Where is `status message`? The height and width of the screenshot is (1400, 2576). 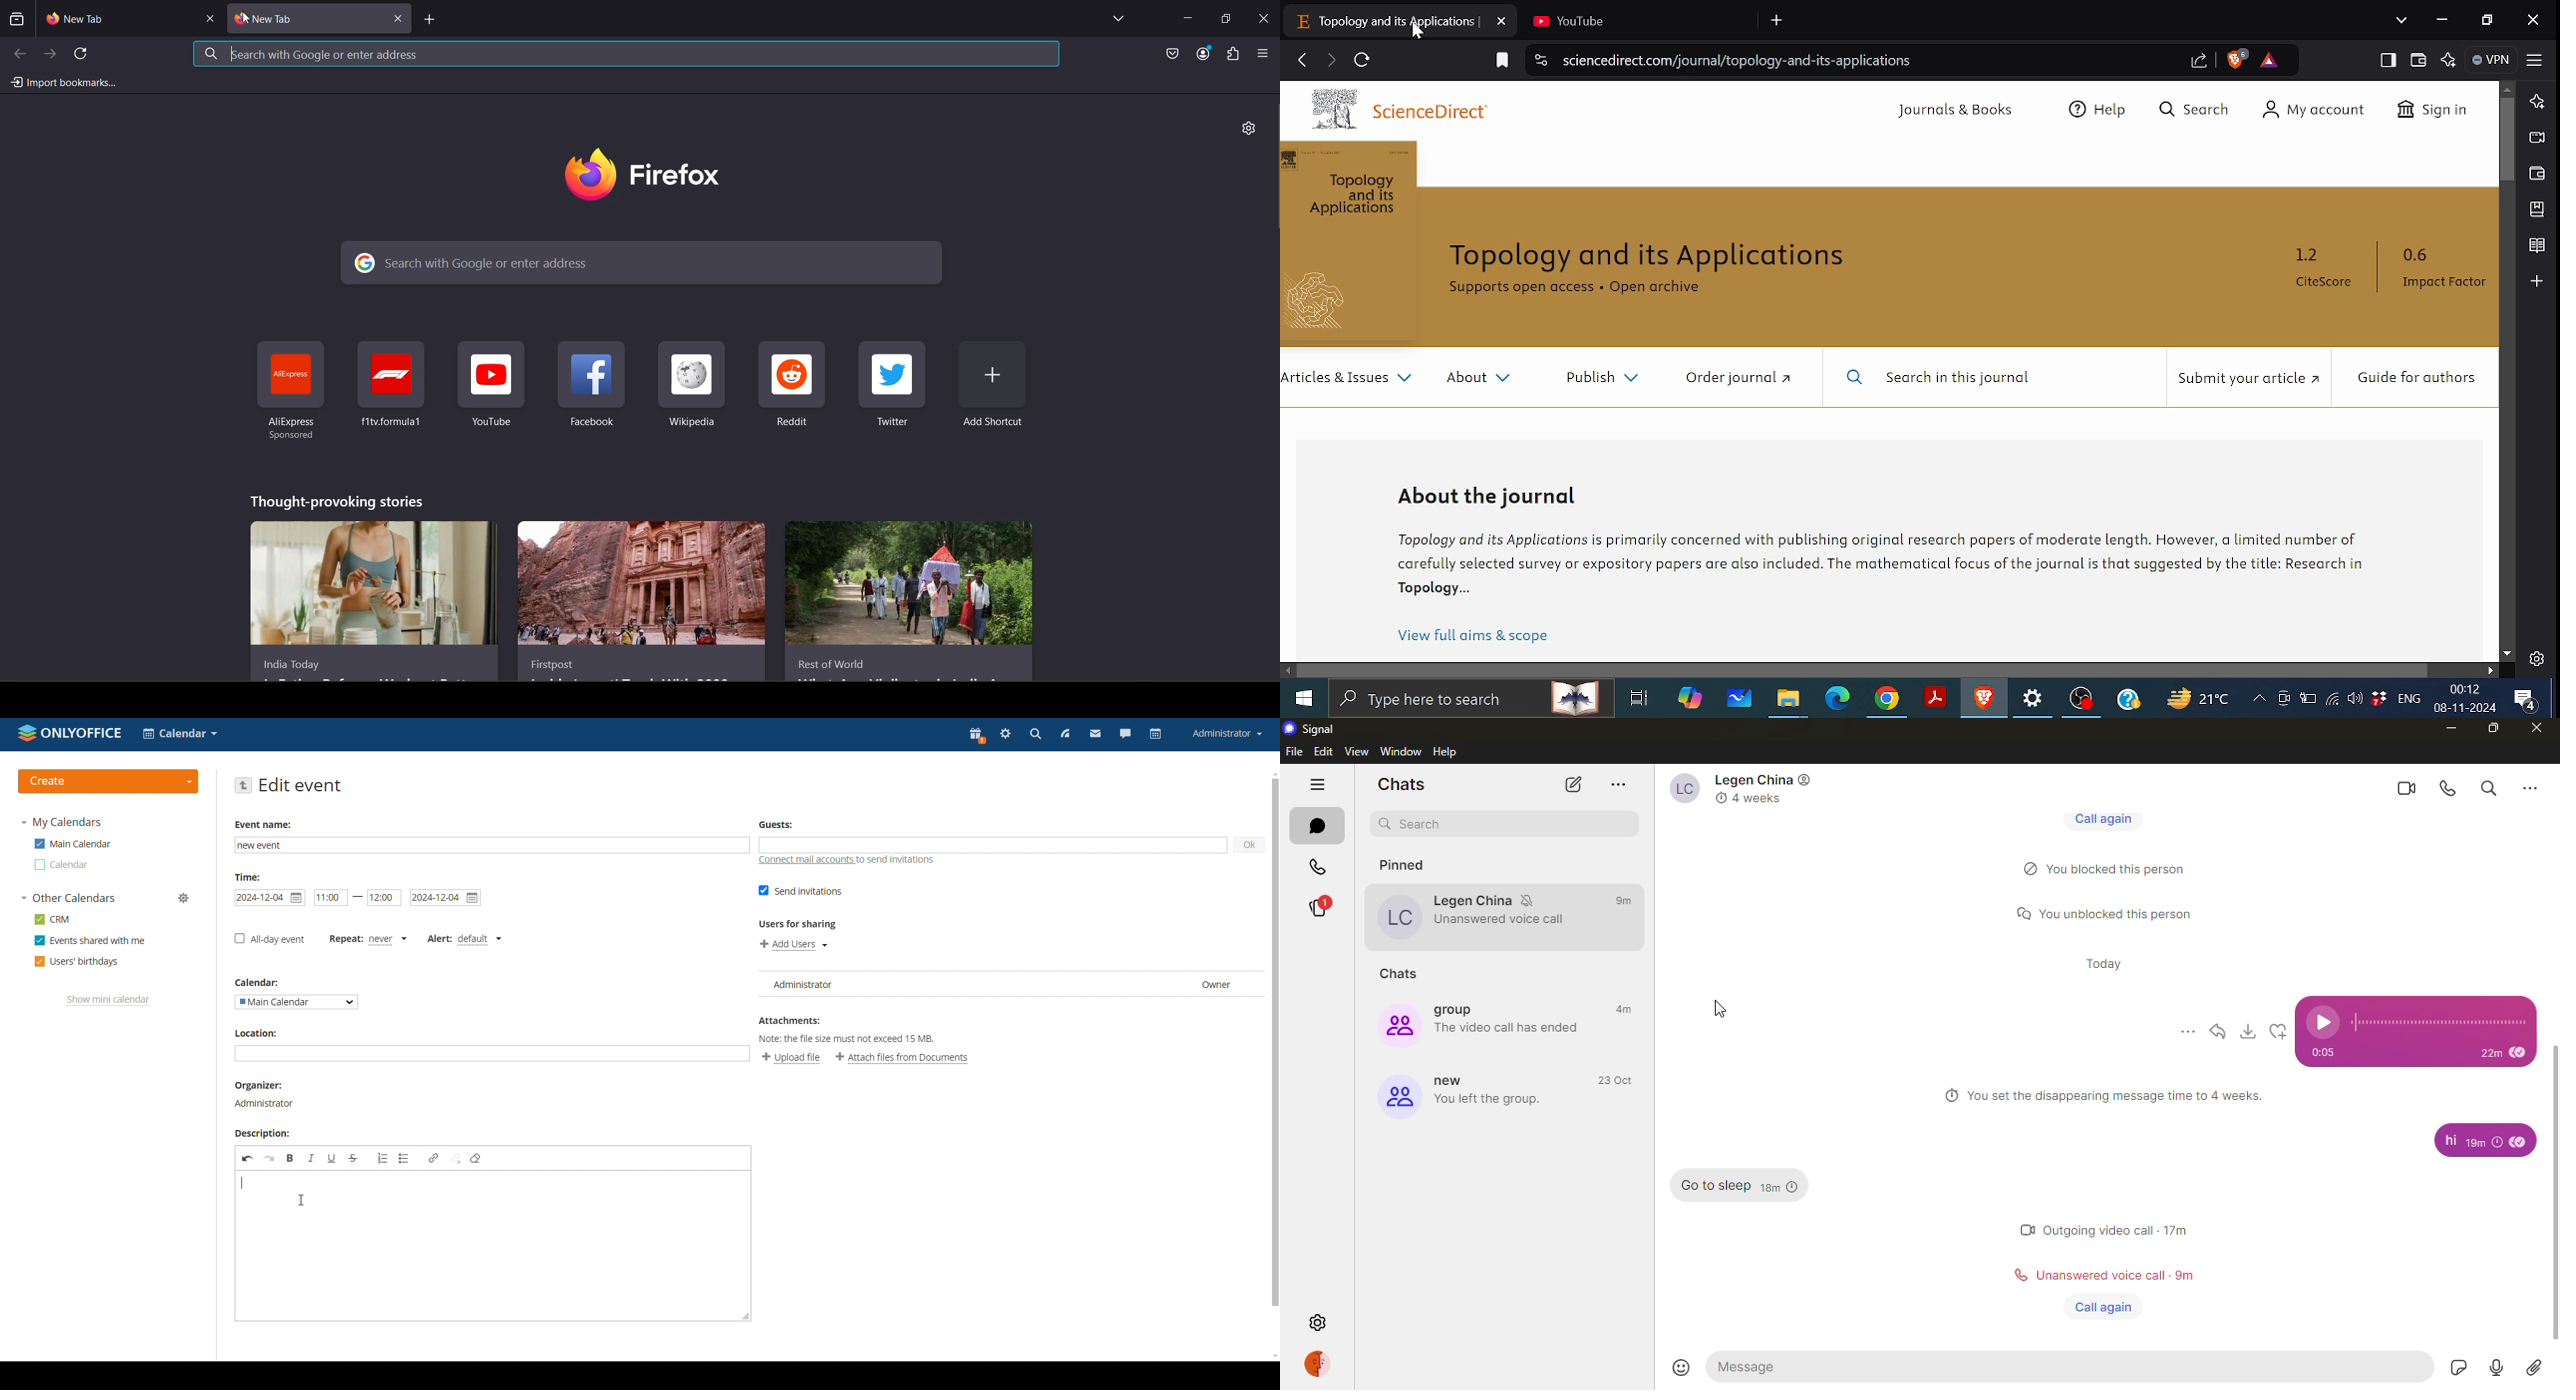
status message is located at coordinates (2078, 1232).